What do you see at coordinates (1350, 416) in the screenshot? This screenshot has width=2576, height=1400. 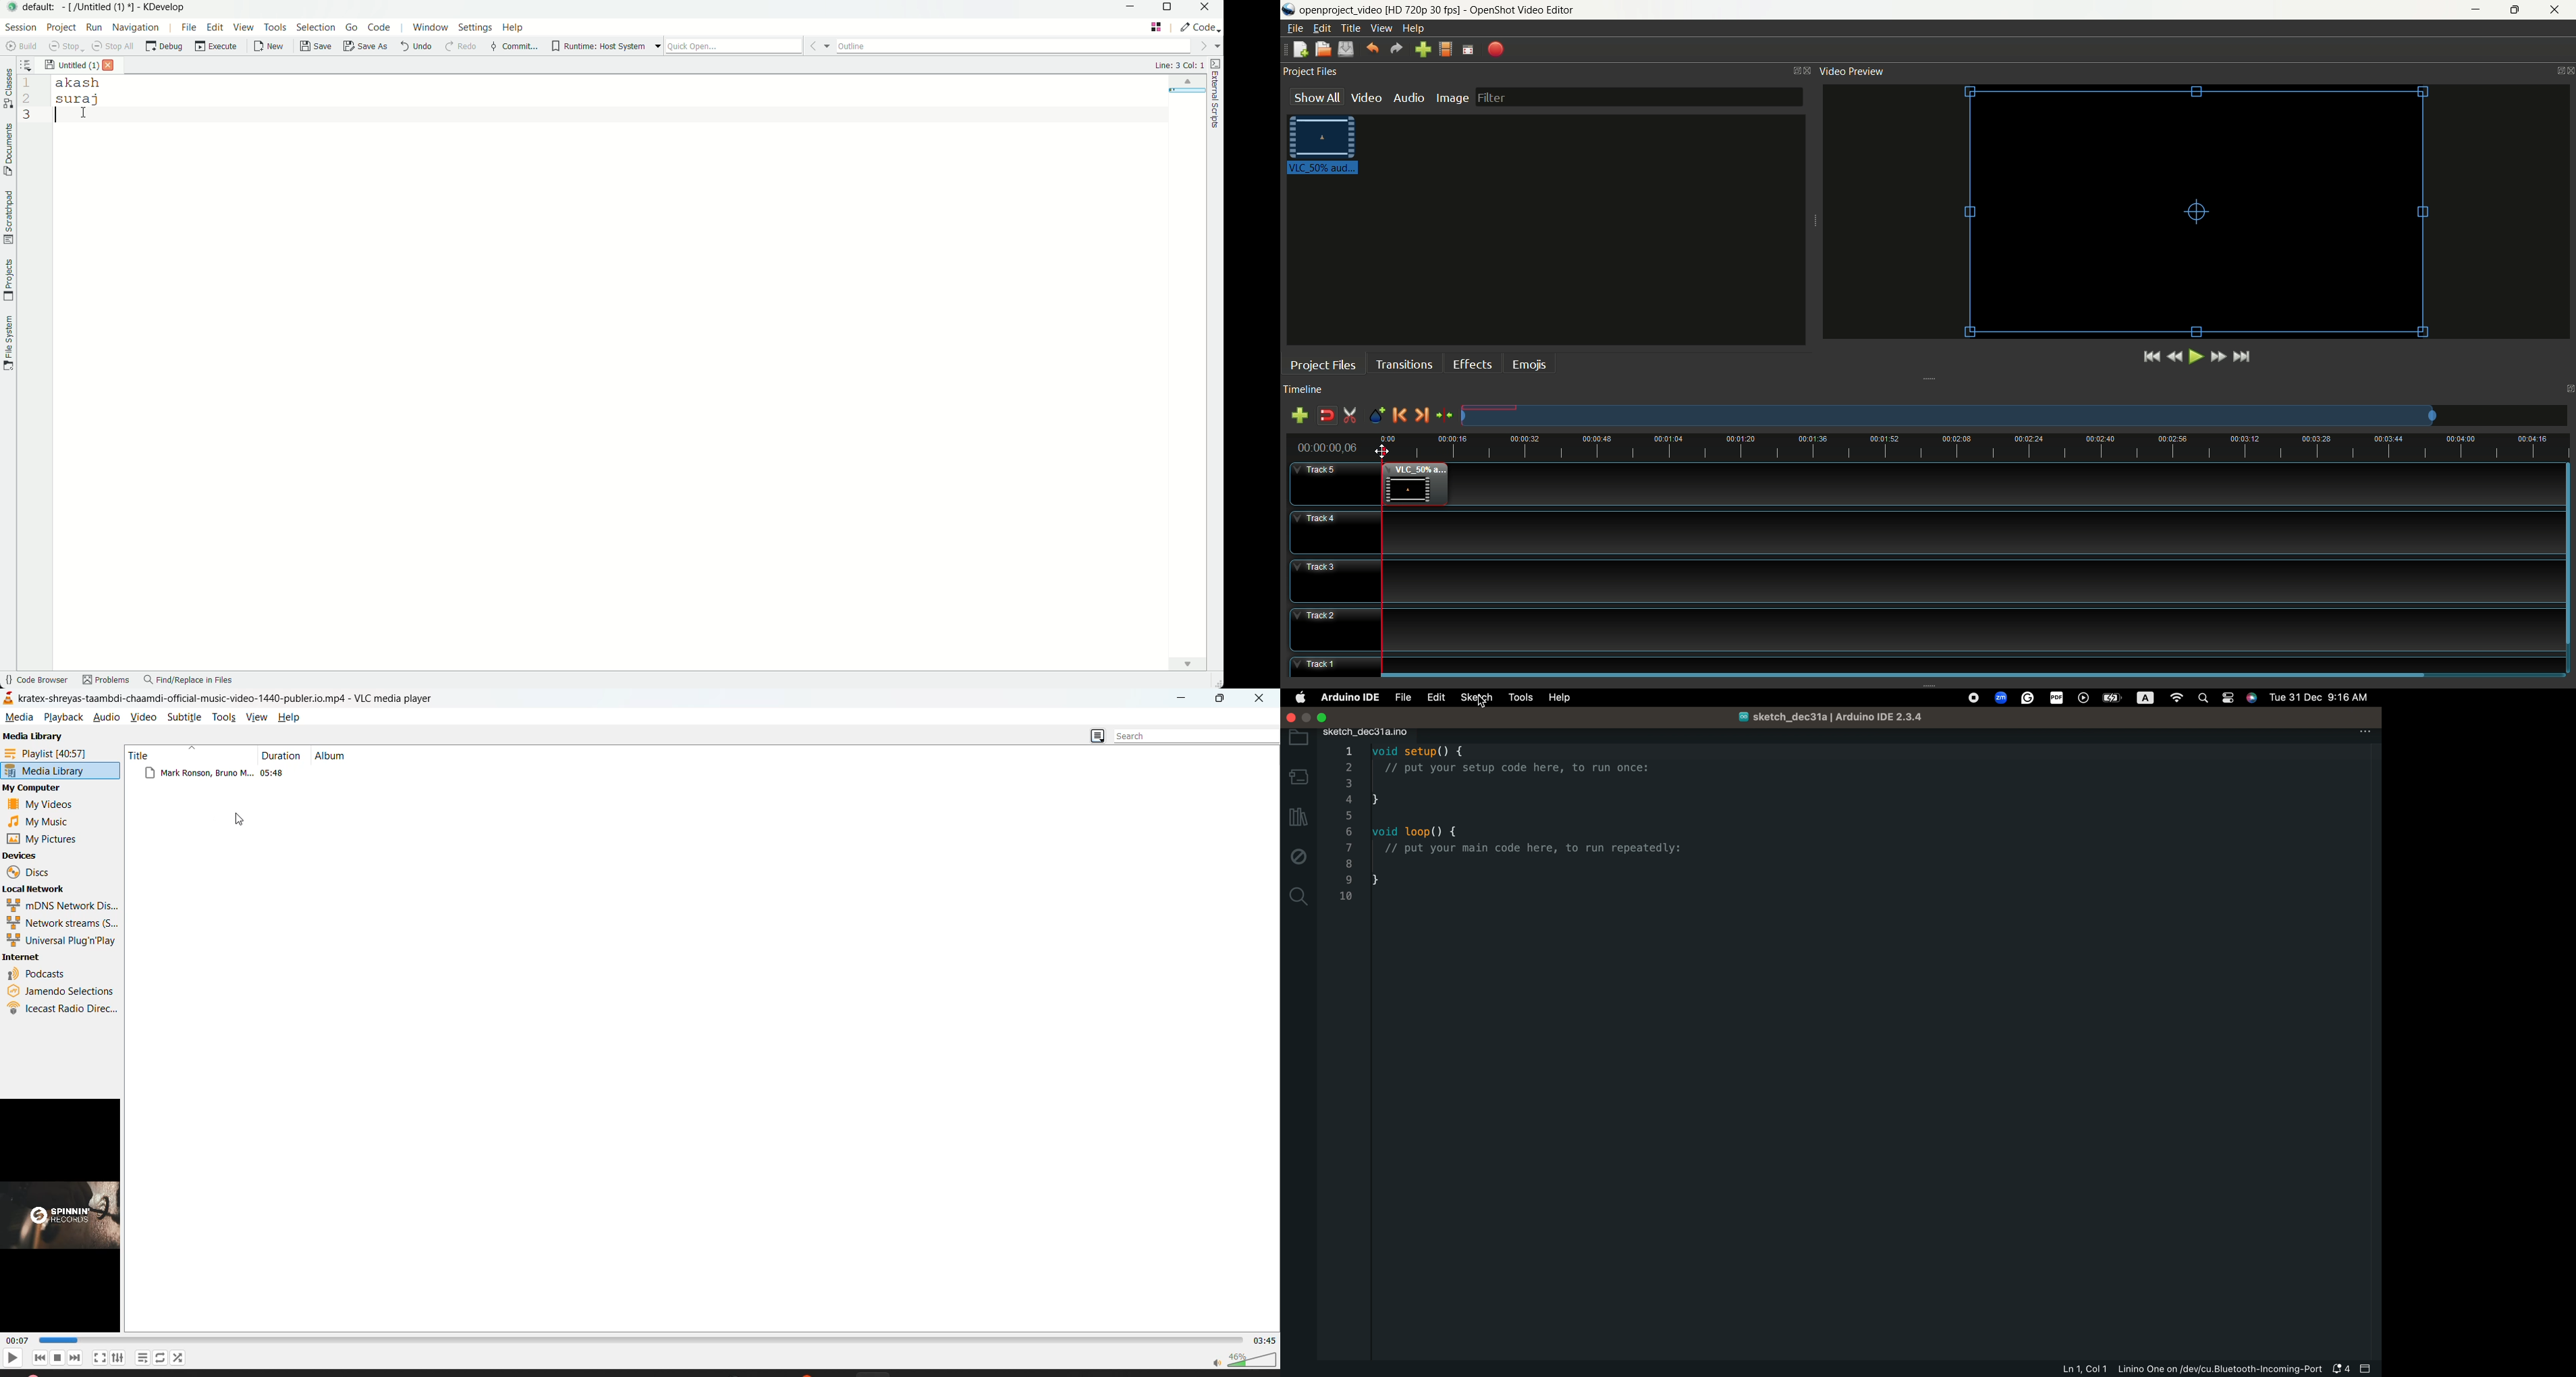 I see `enable razor` at bounding box center [1350, 416].